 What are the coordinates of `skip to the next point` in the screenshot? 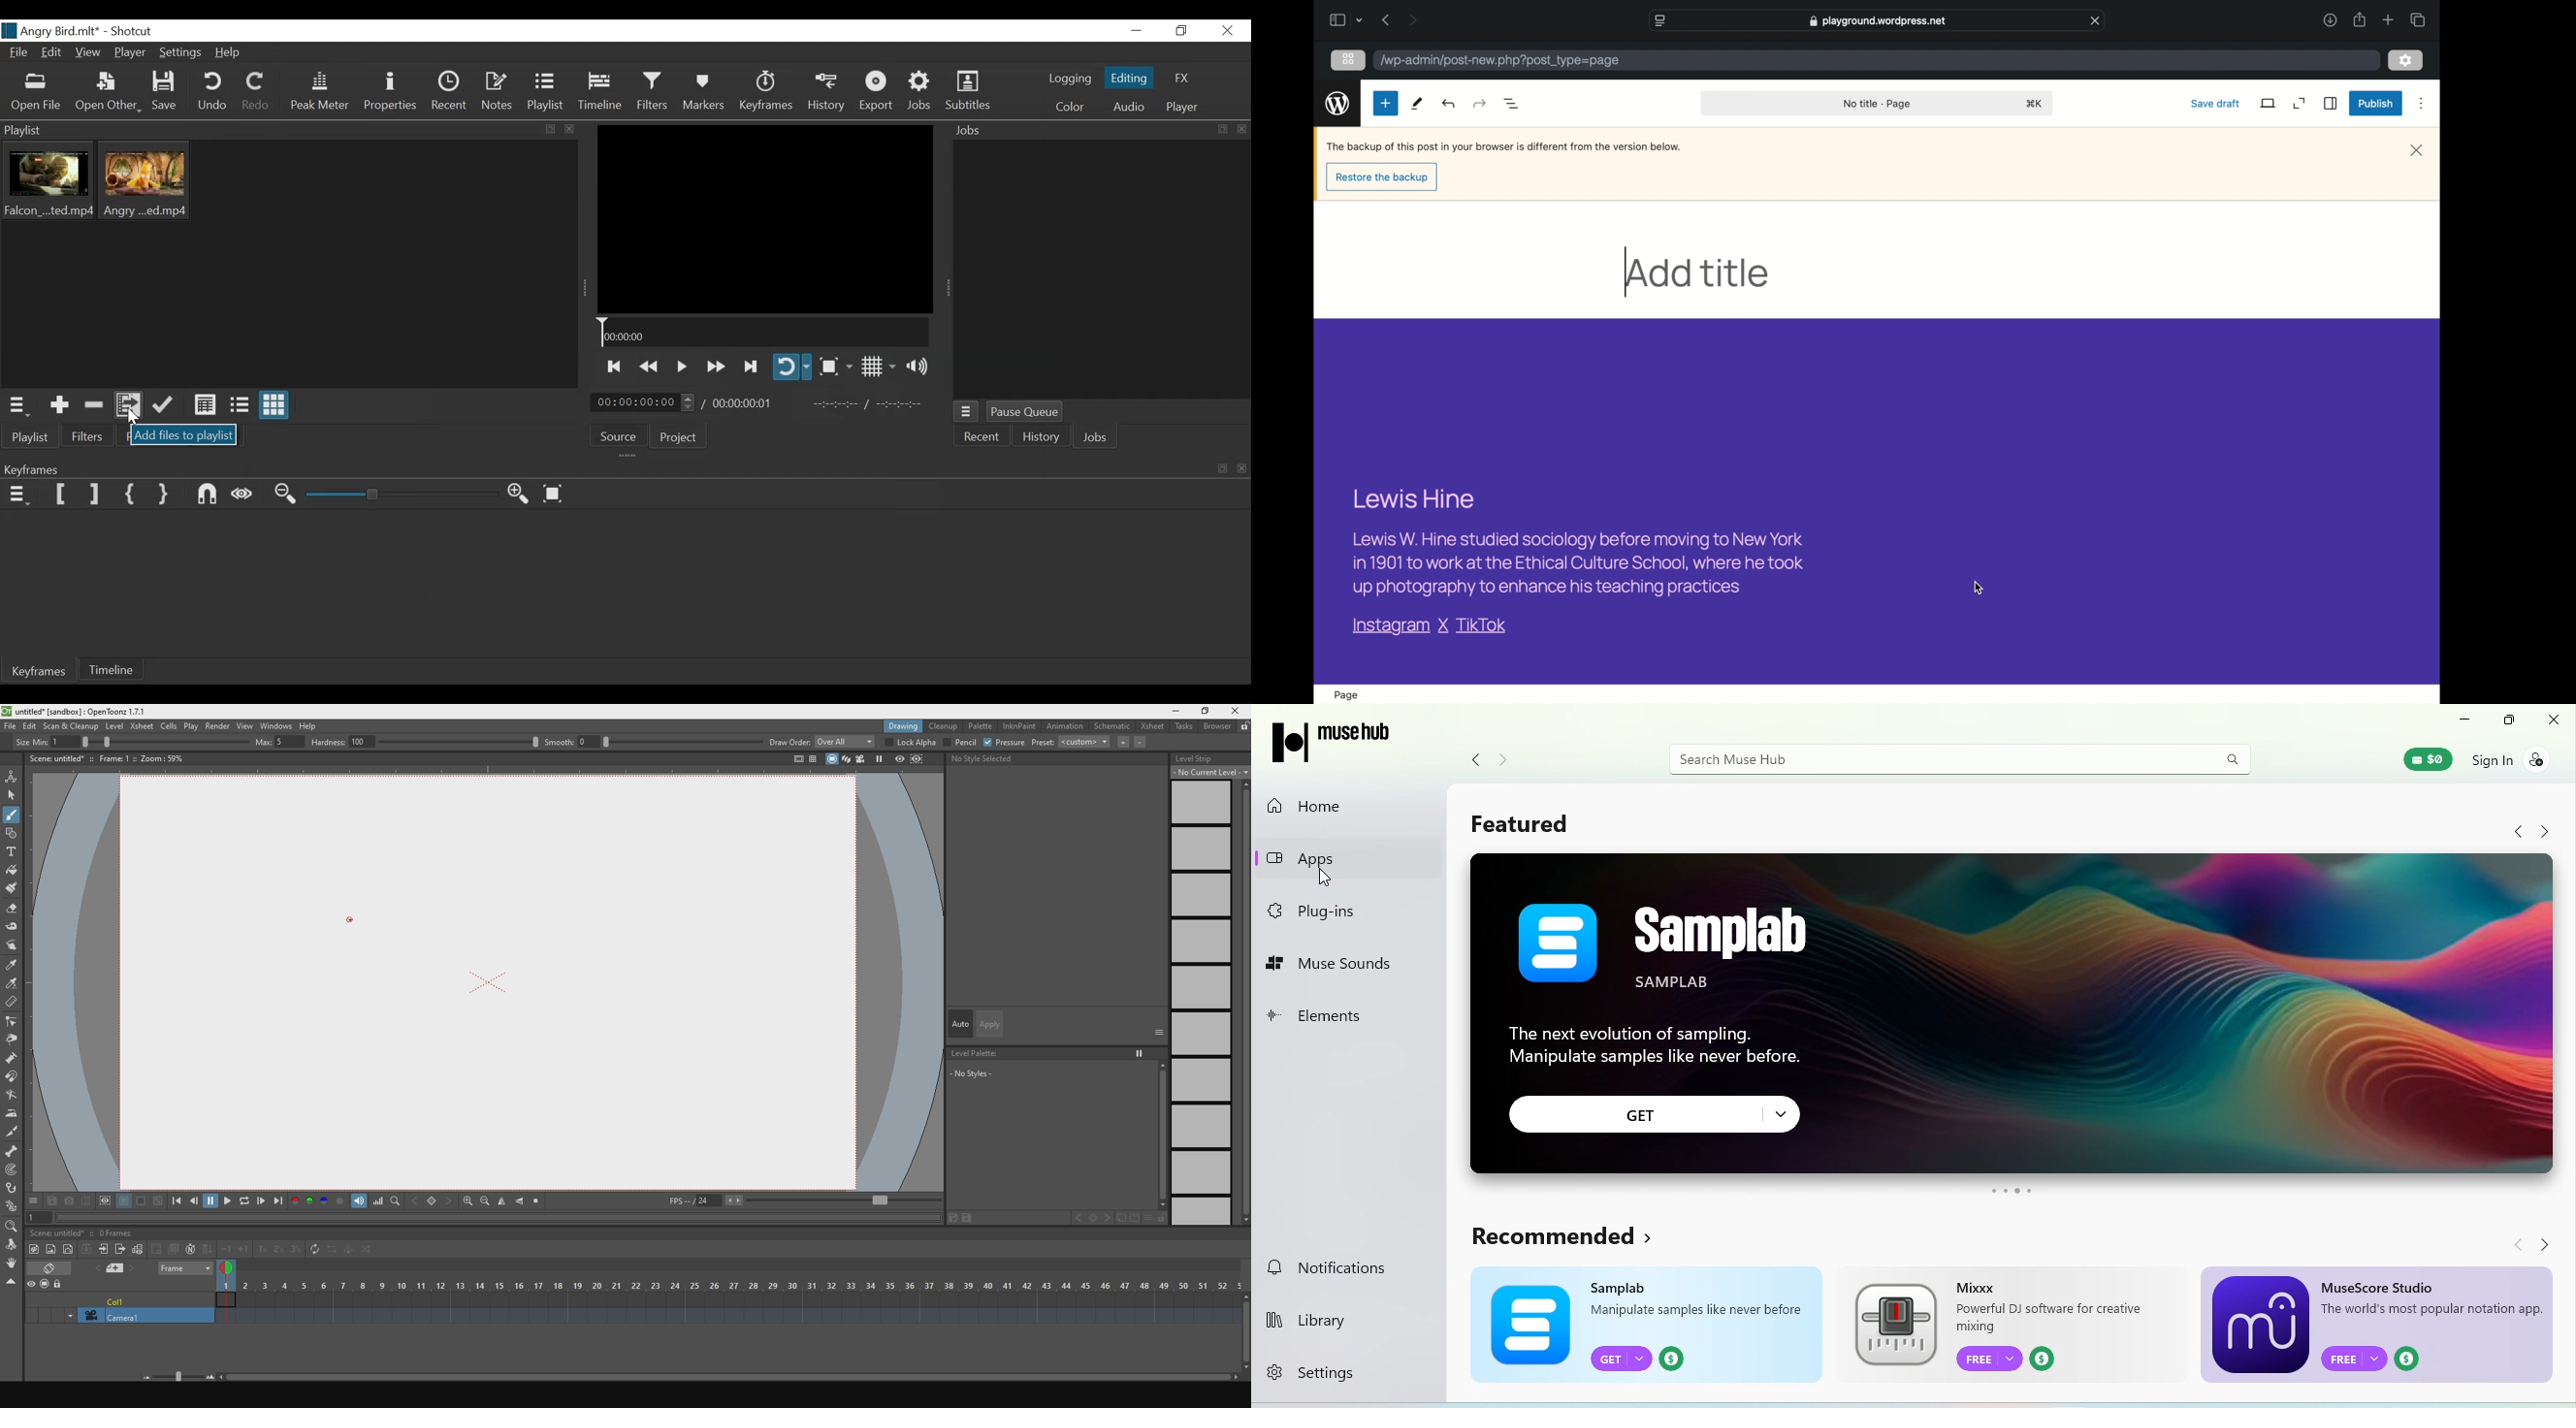 It's located at (280, 1202).